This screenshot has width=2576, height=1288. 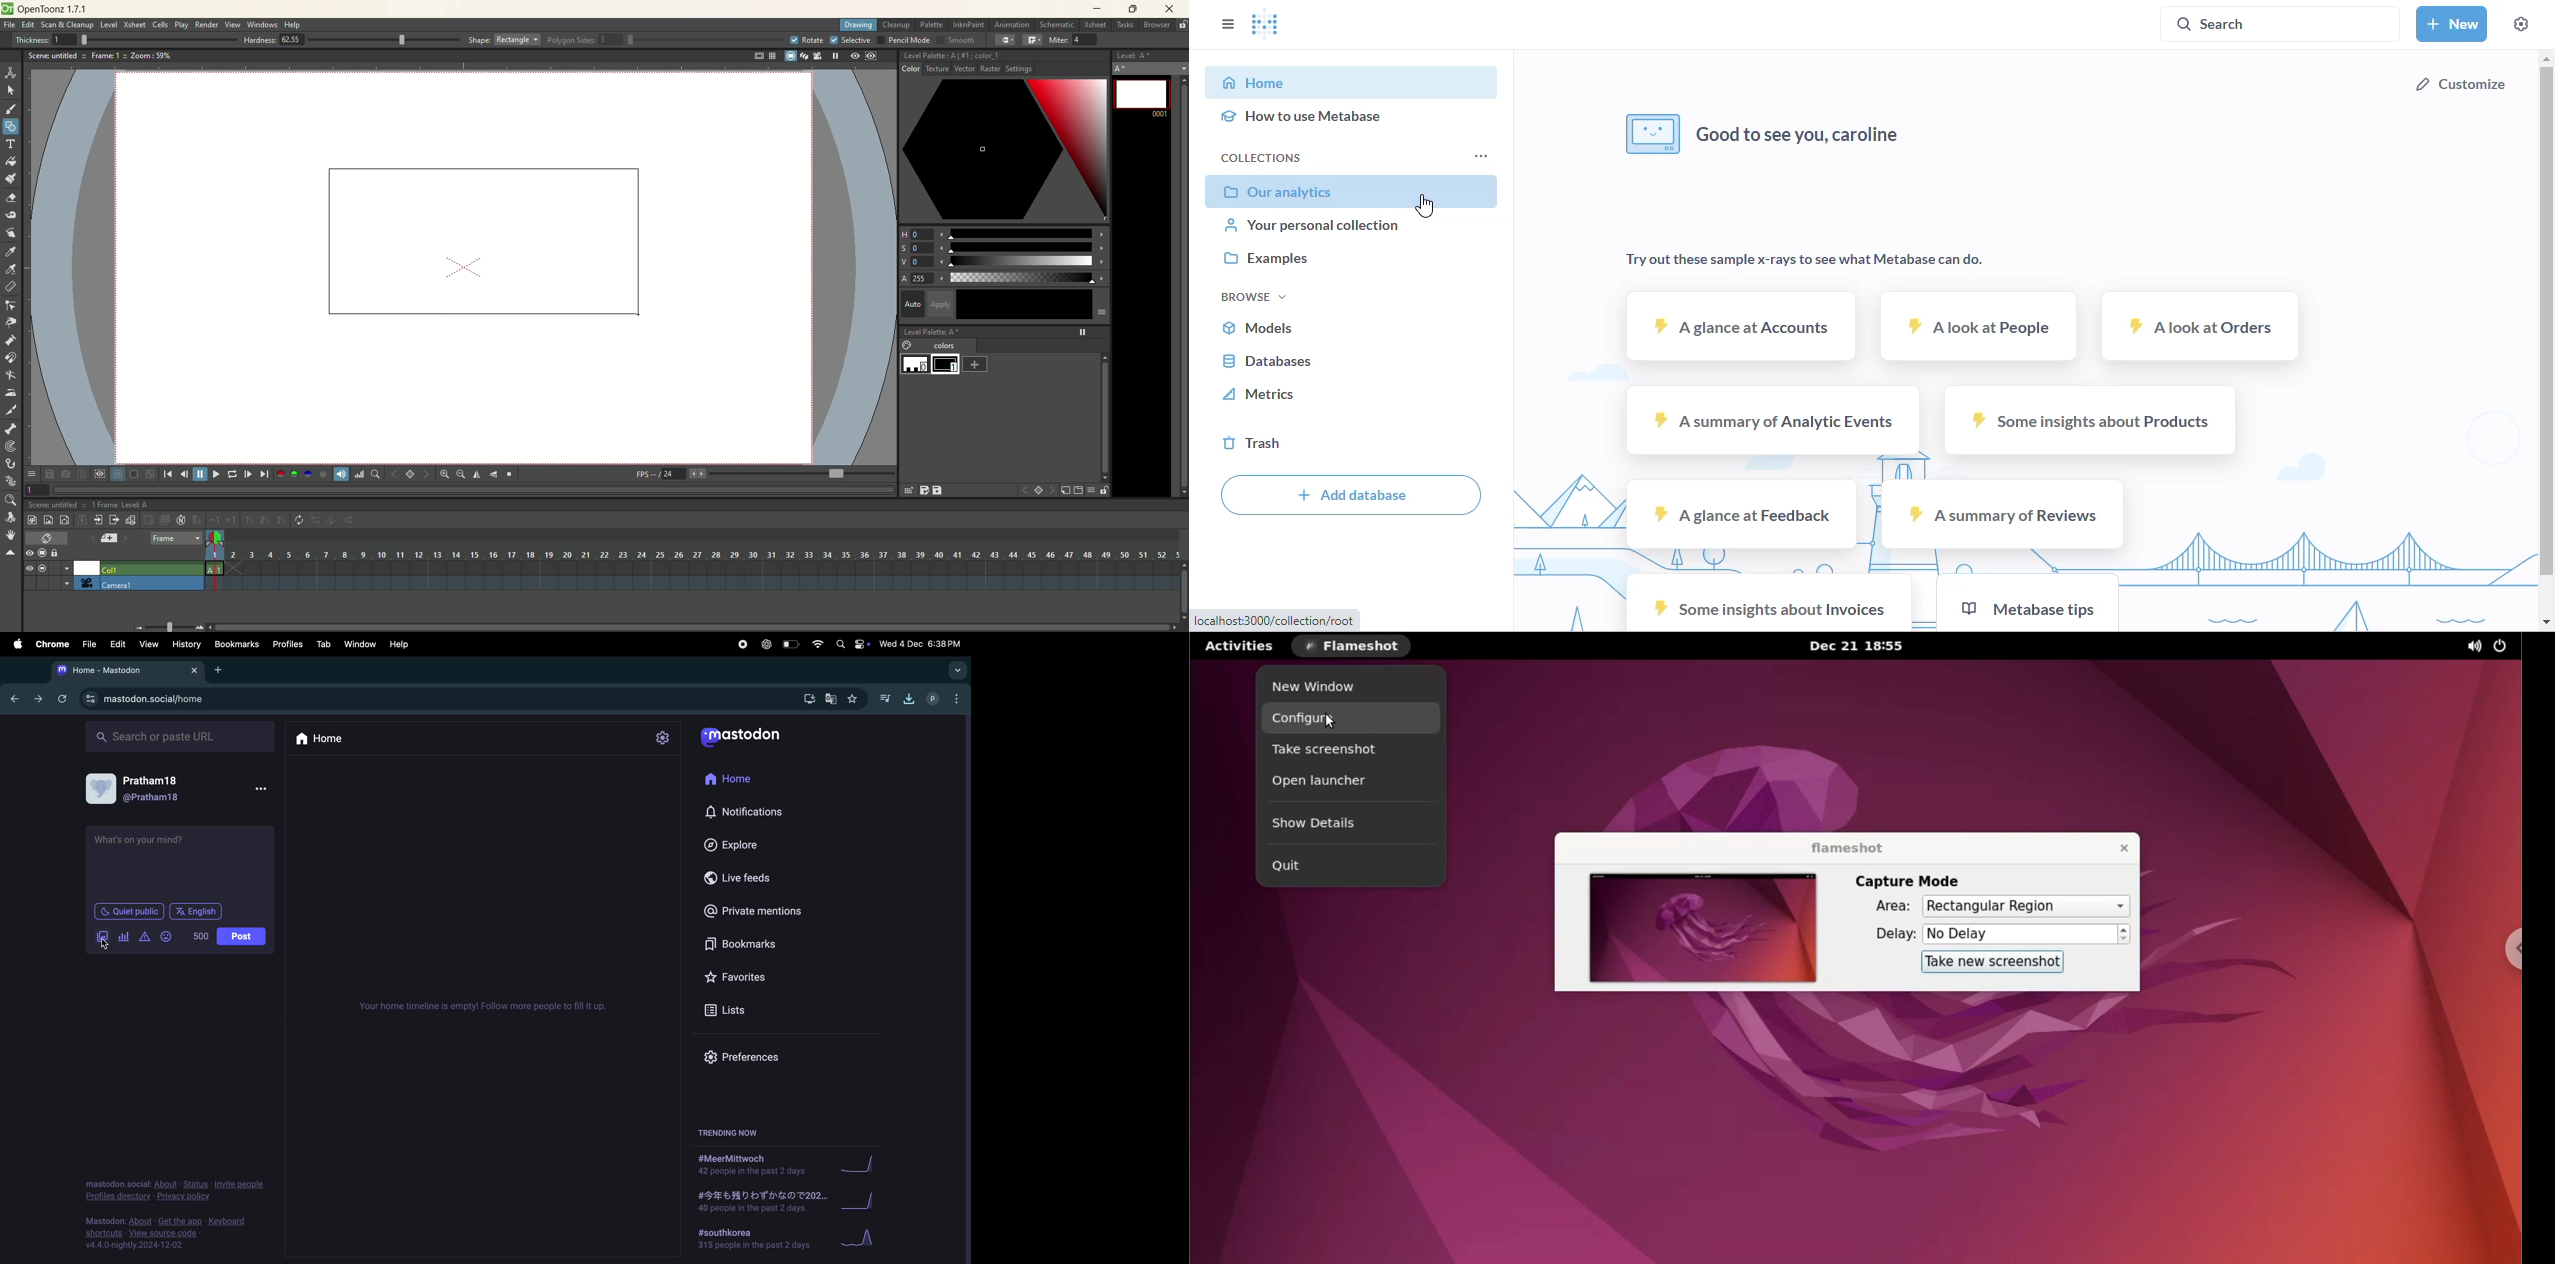 What do you see at coordinates (195, 911) in the screenshot?
I see `English` at bounding box center [195, 911].